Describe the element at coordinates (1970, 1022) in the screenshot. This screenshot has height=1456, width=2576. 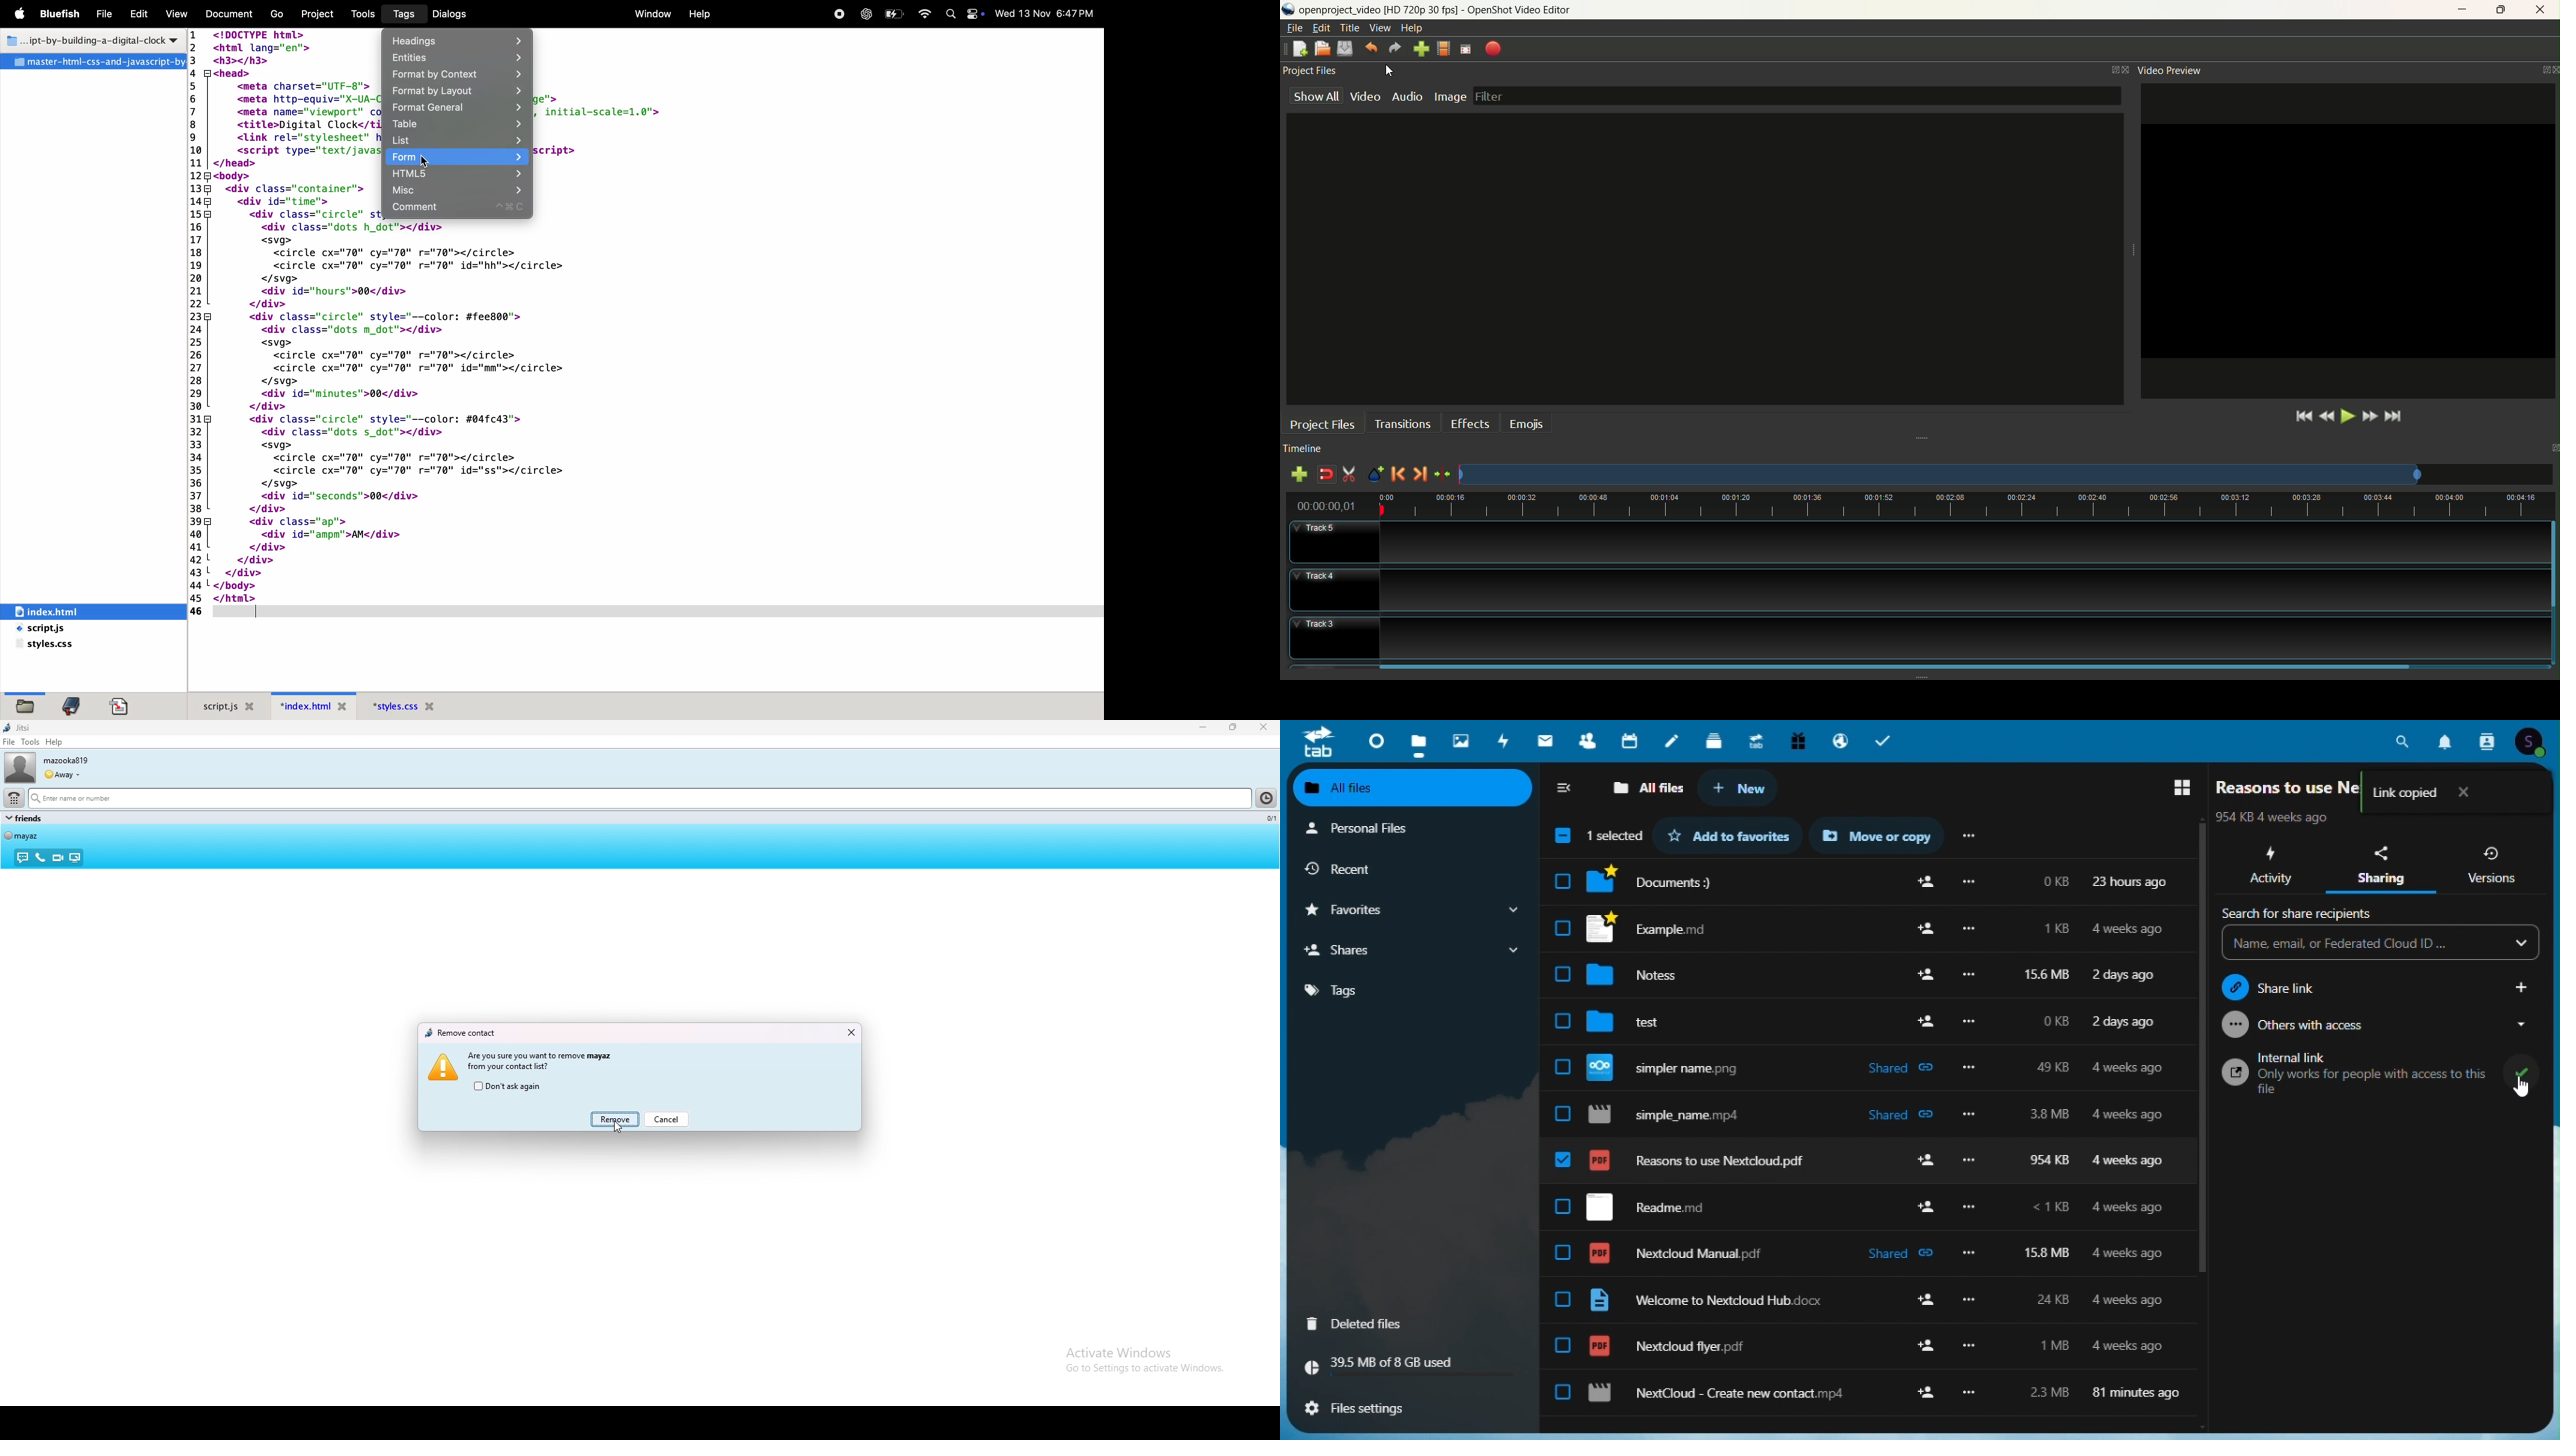
I see `` at that location.